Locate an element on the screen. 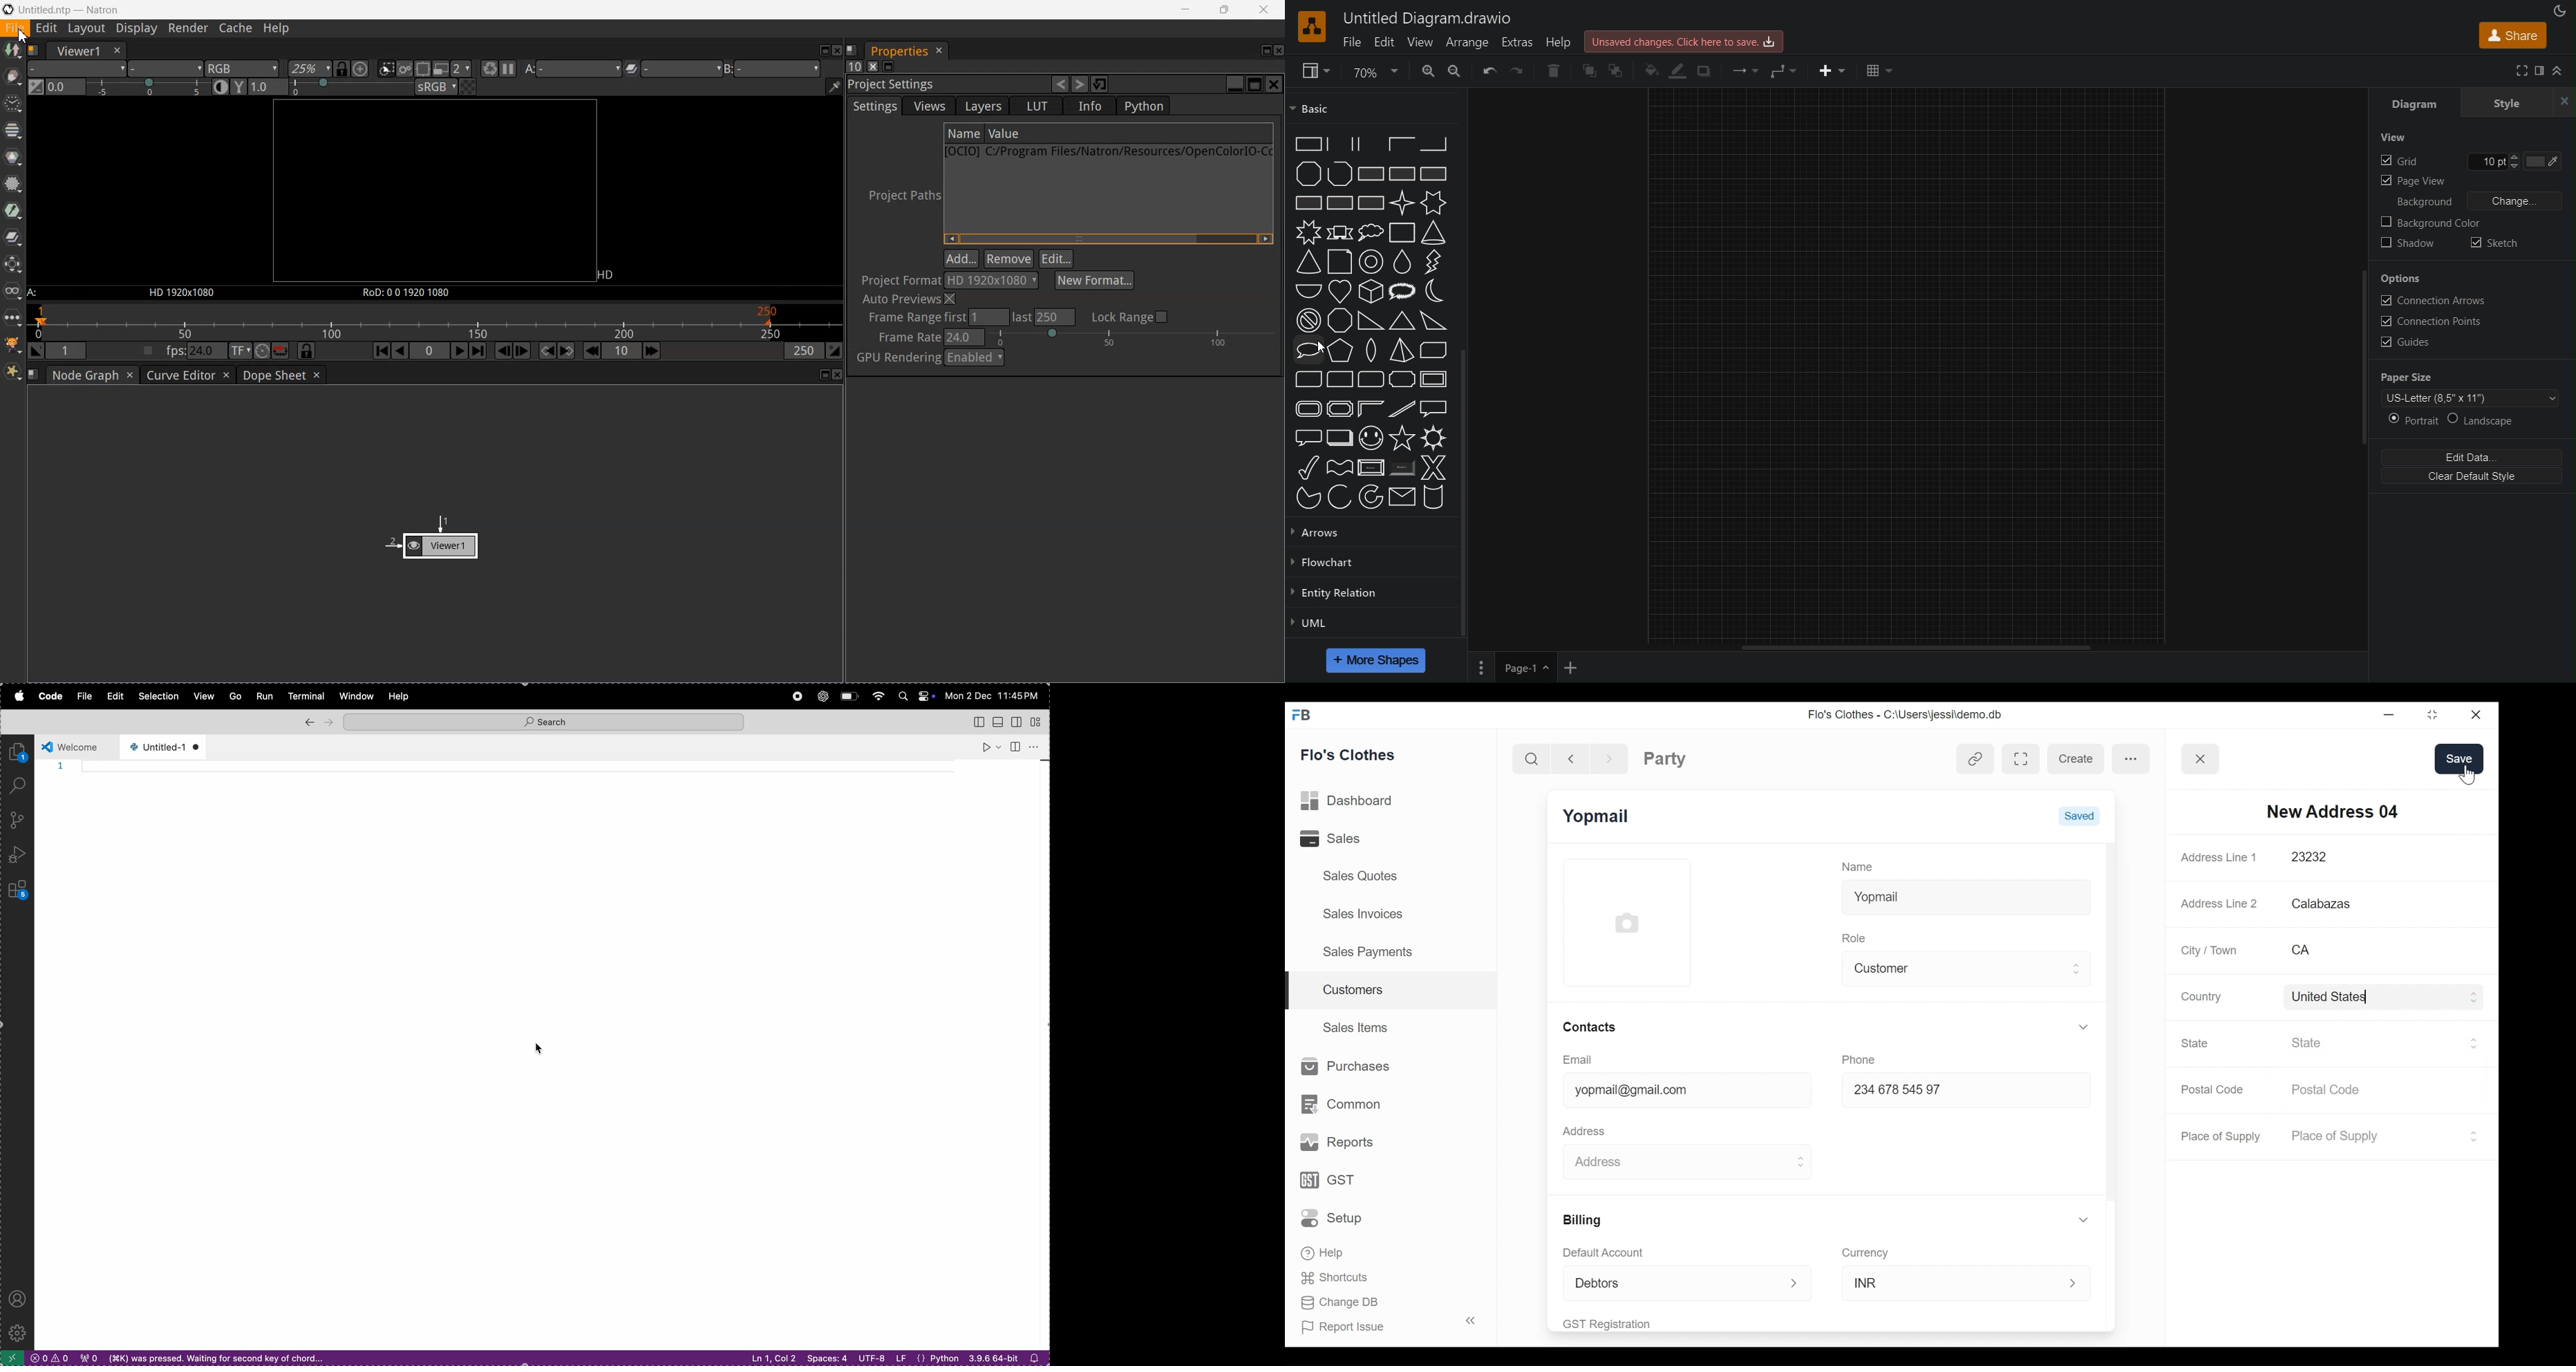 The image size is (2576, 1372). Help is located at coordinates (1561, 43).